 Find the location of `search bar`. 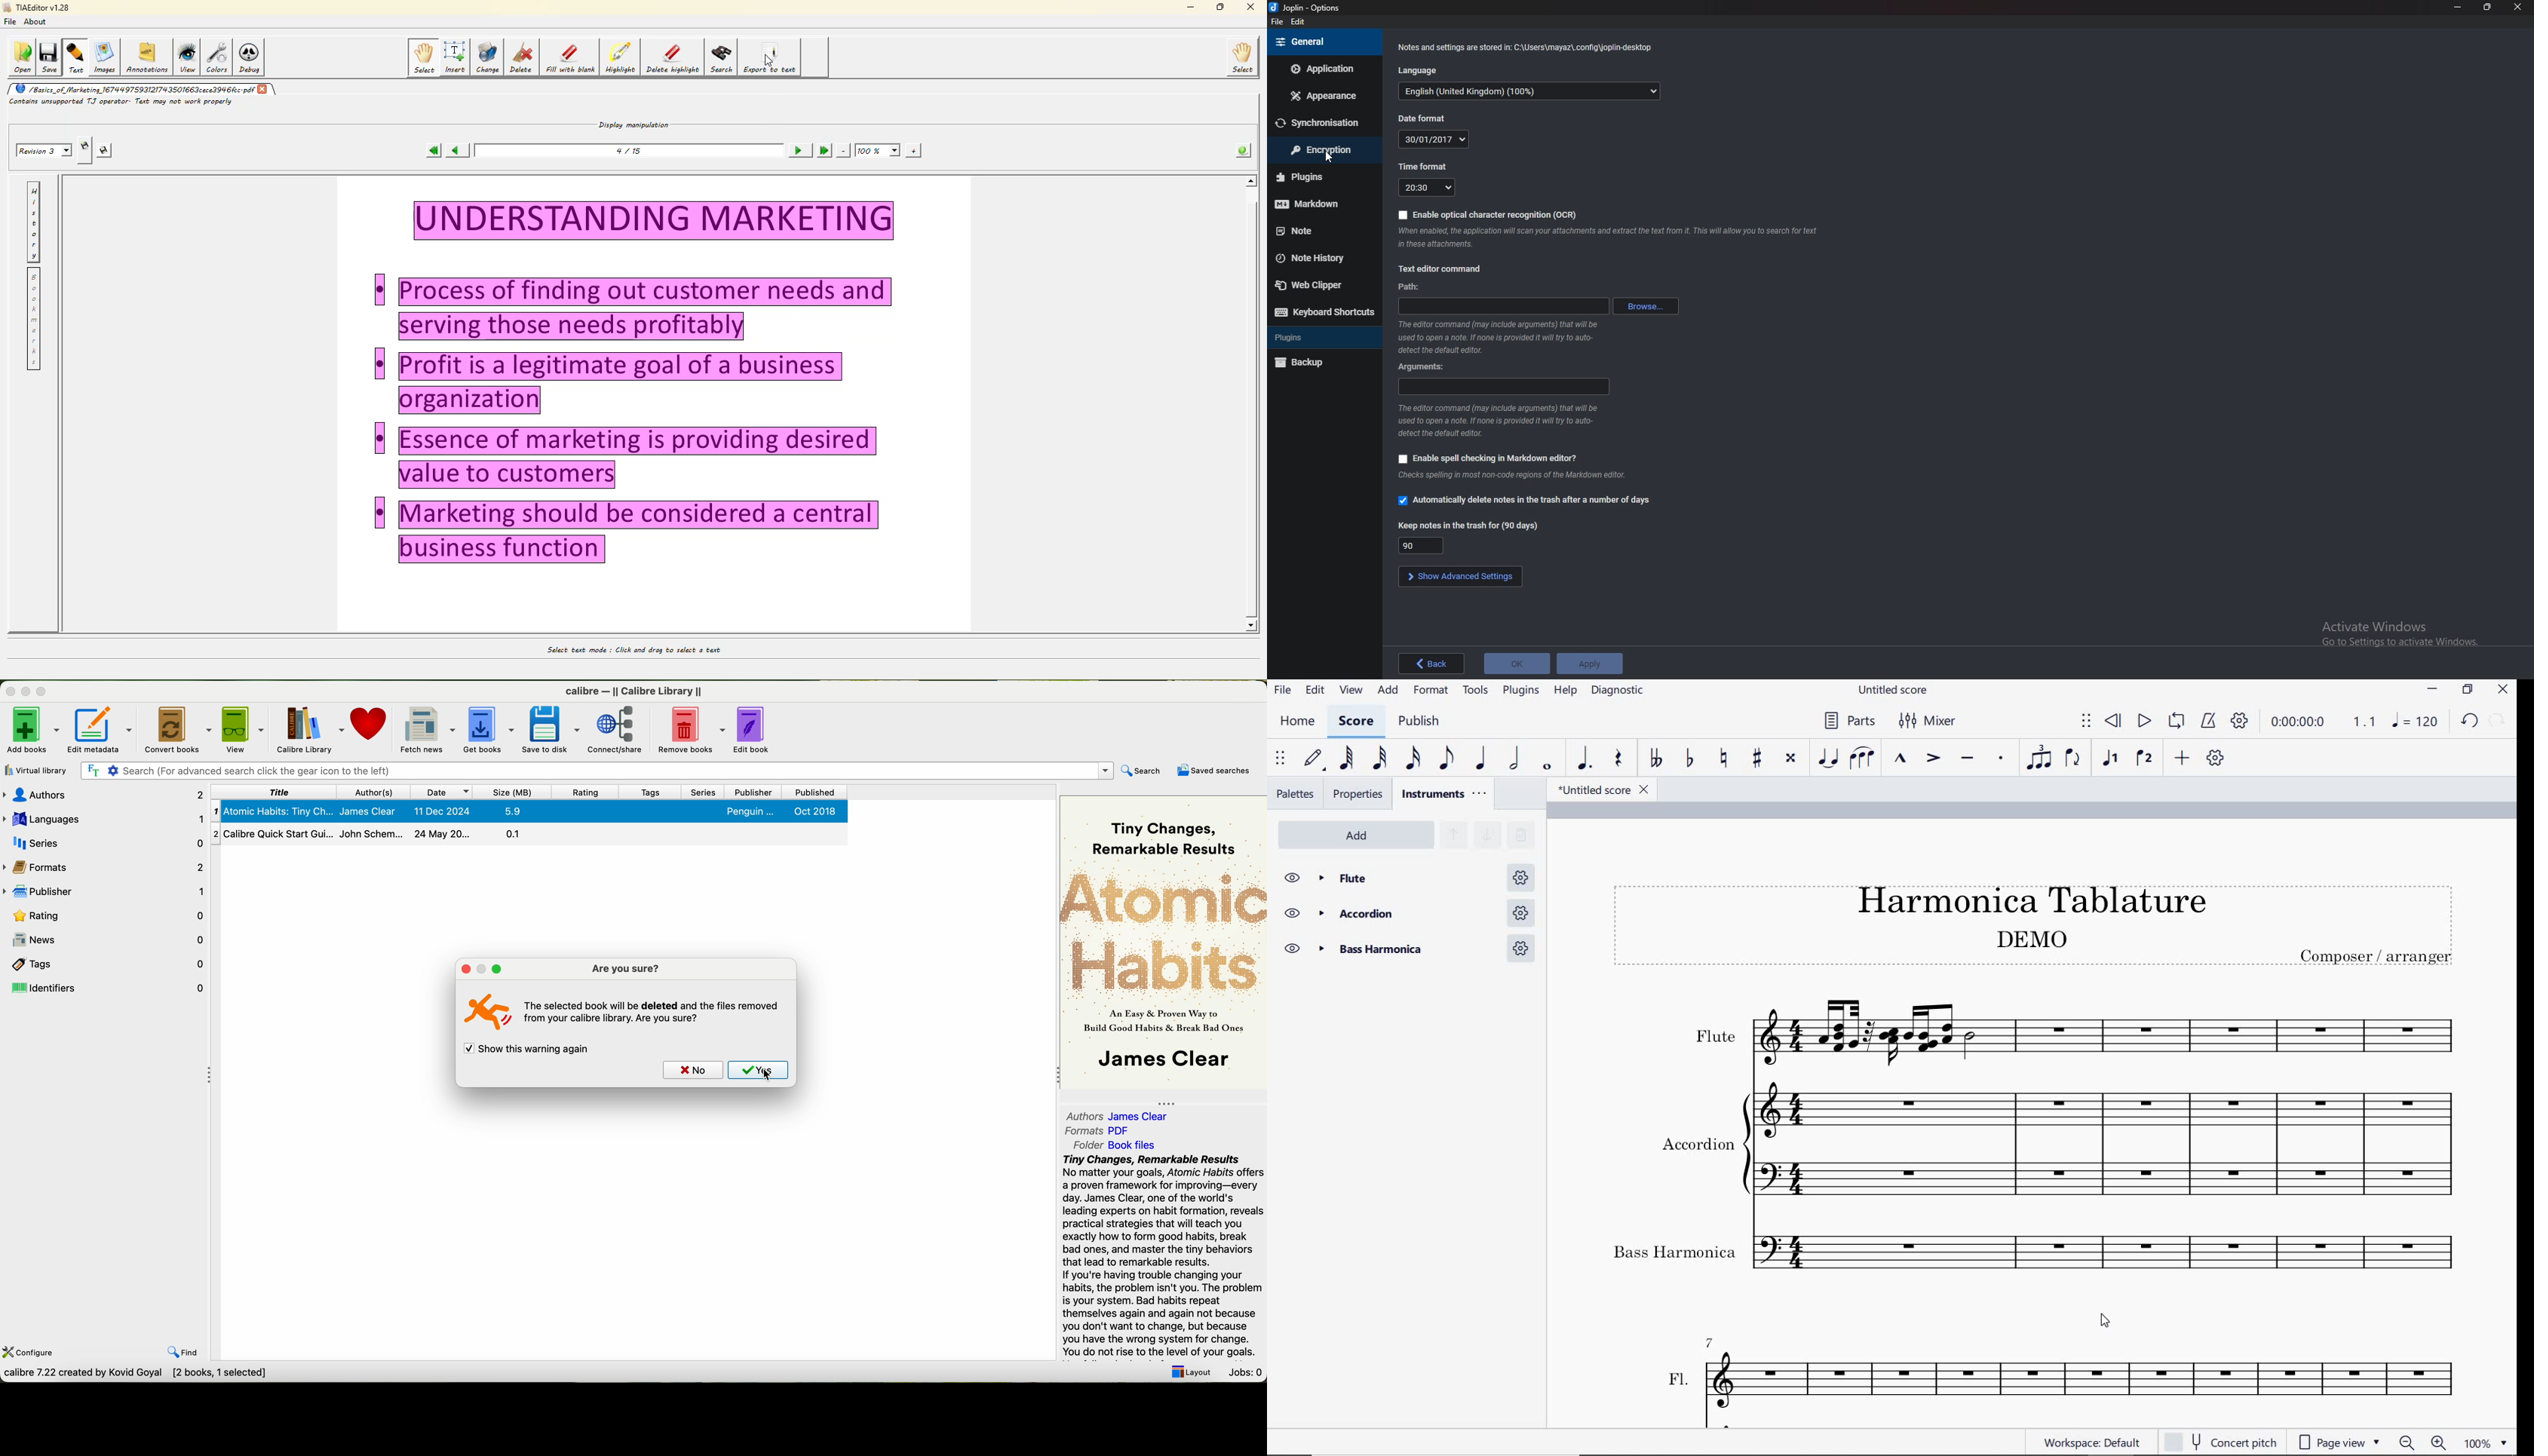

search bar is located at coordinates (597, 770).